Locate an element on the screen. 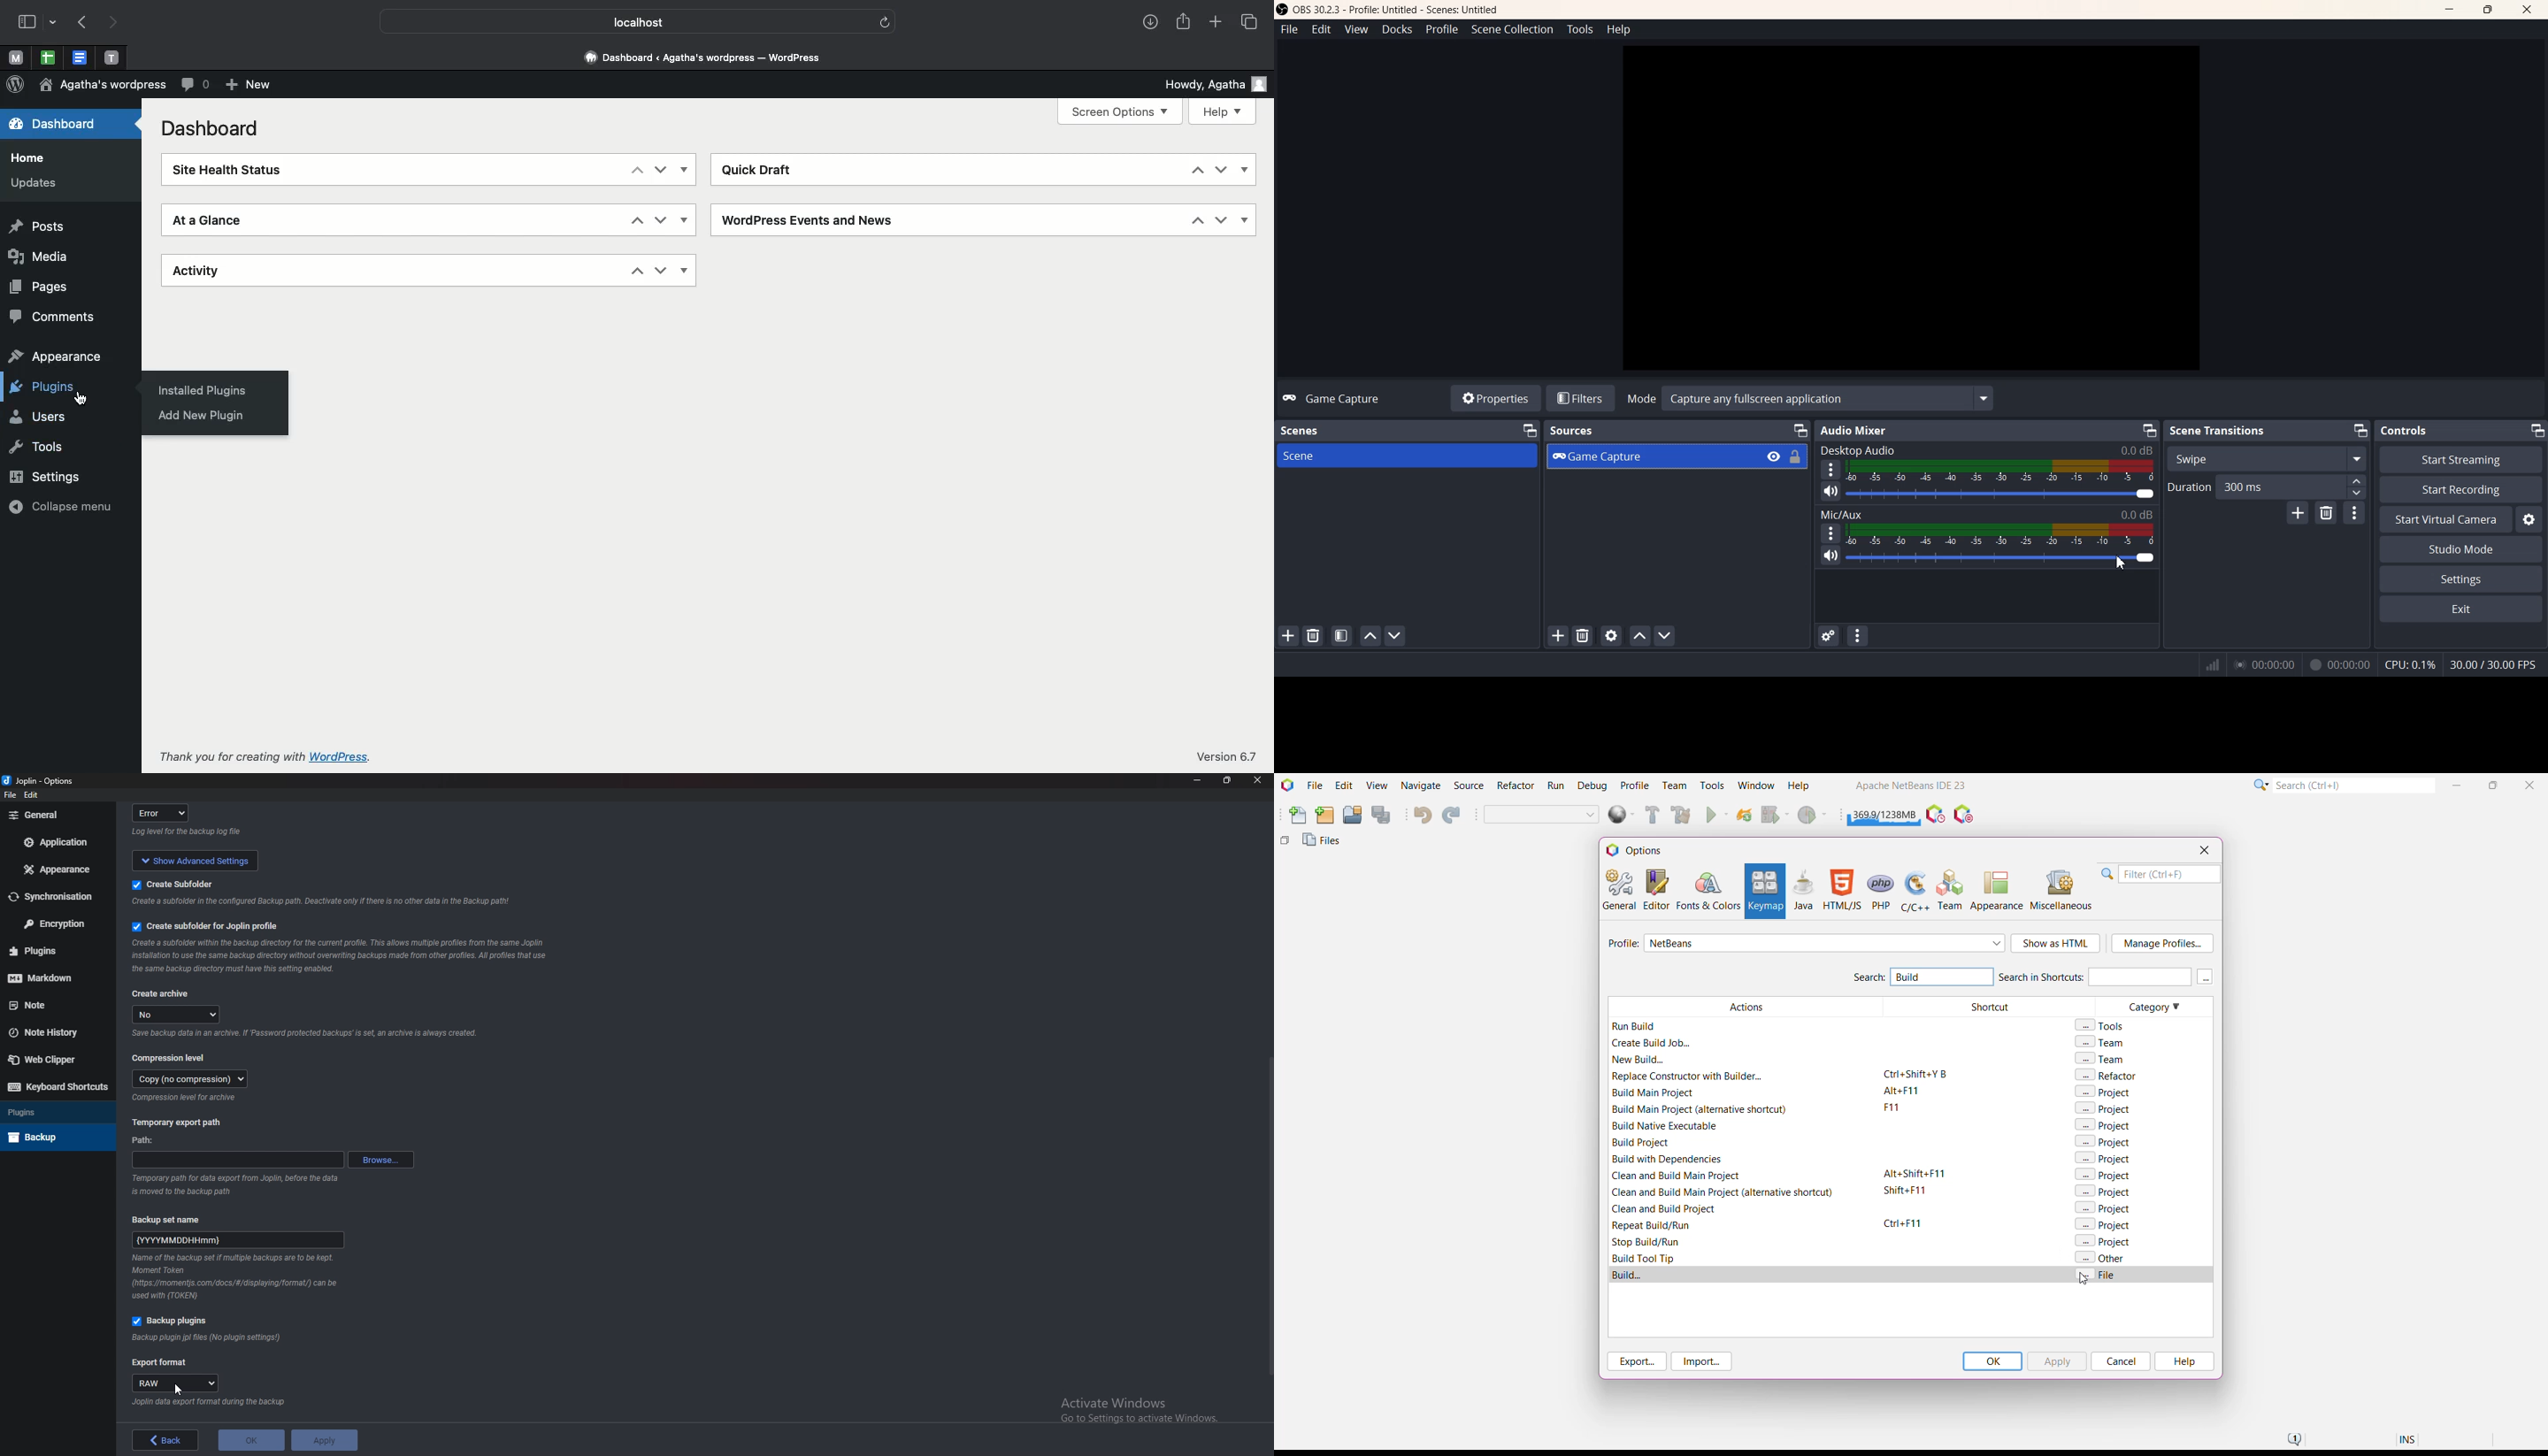 Image resolution: width=2548 pixels, height=1456 pixels. Info is located at coordinates (187, 1098).